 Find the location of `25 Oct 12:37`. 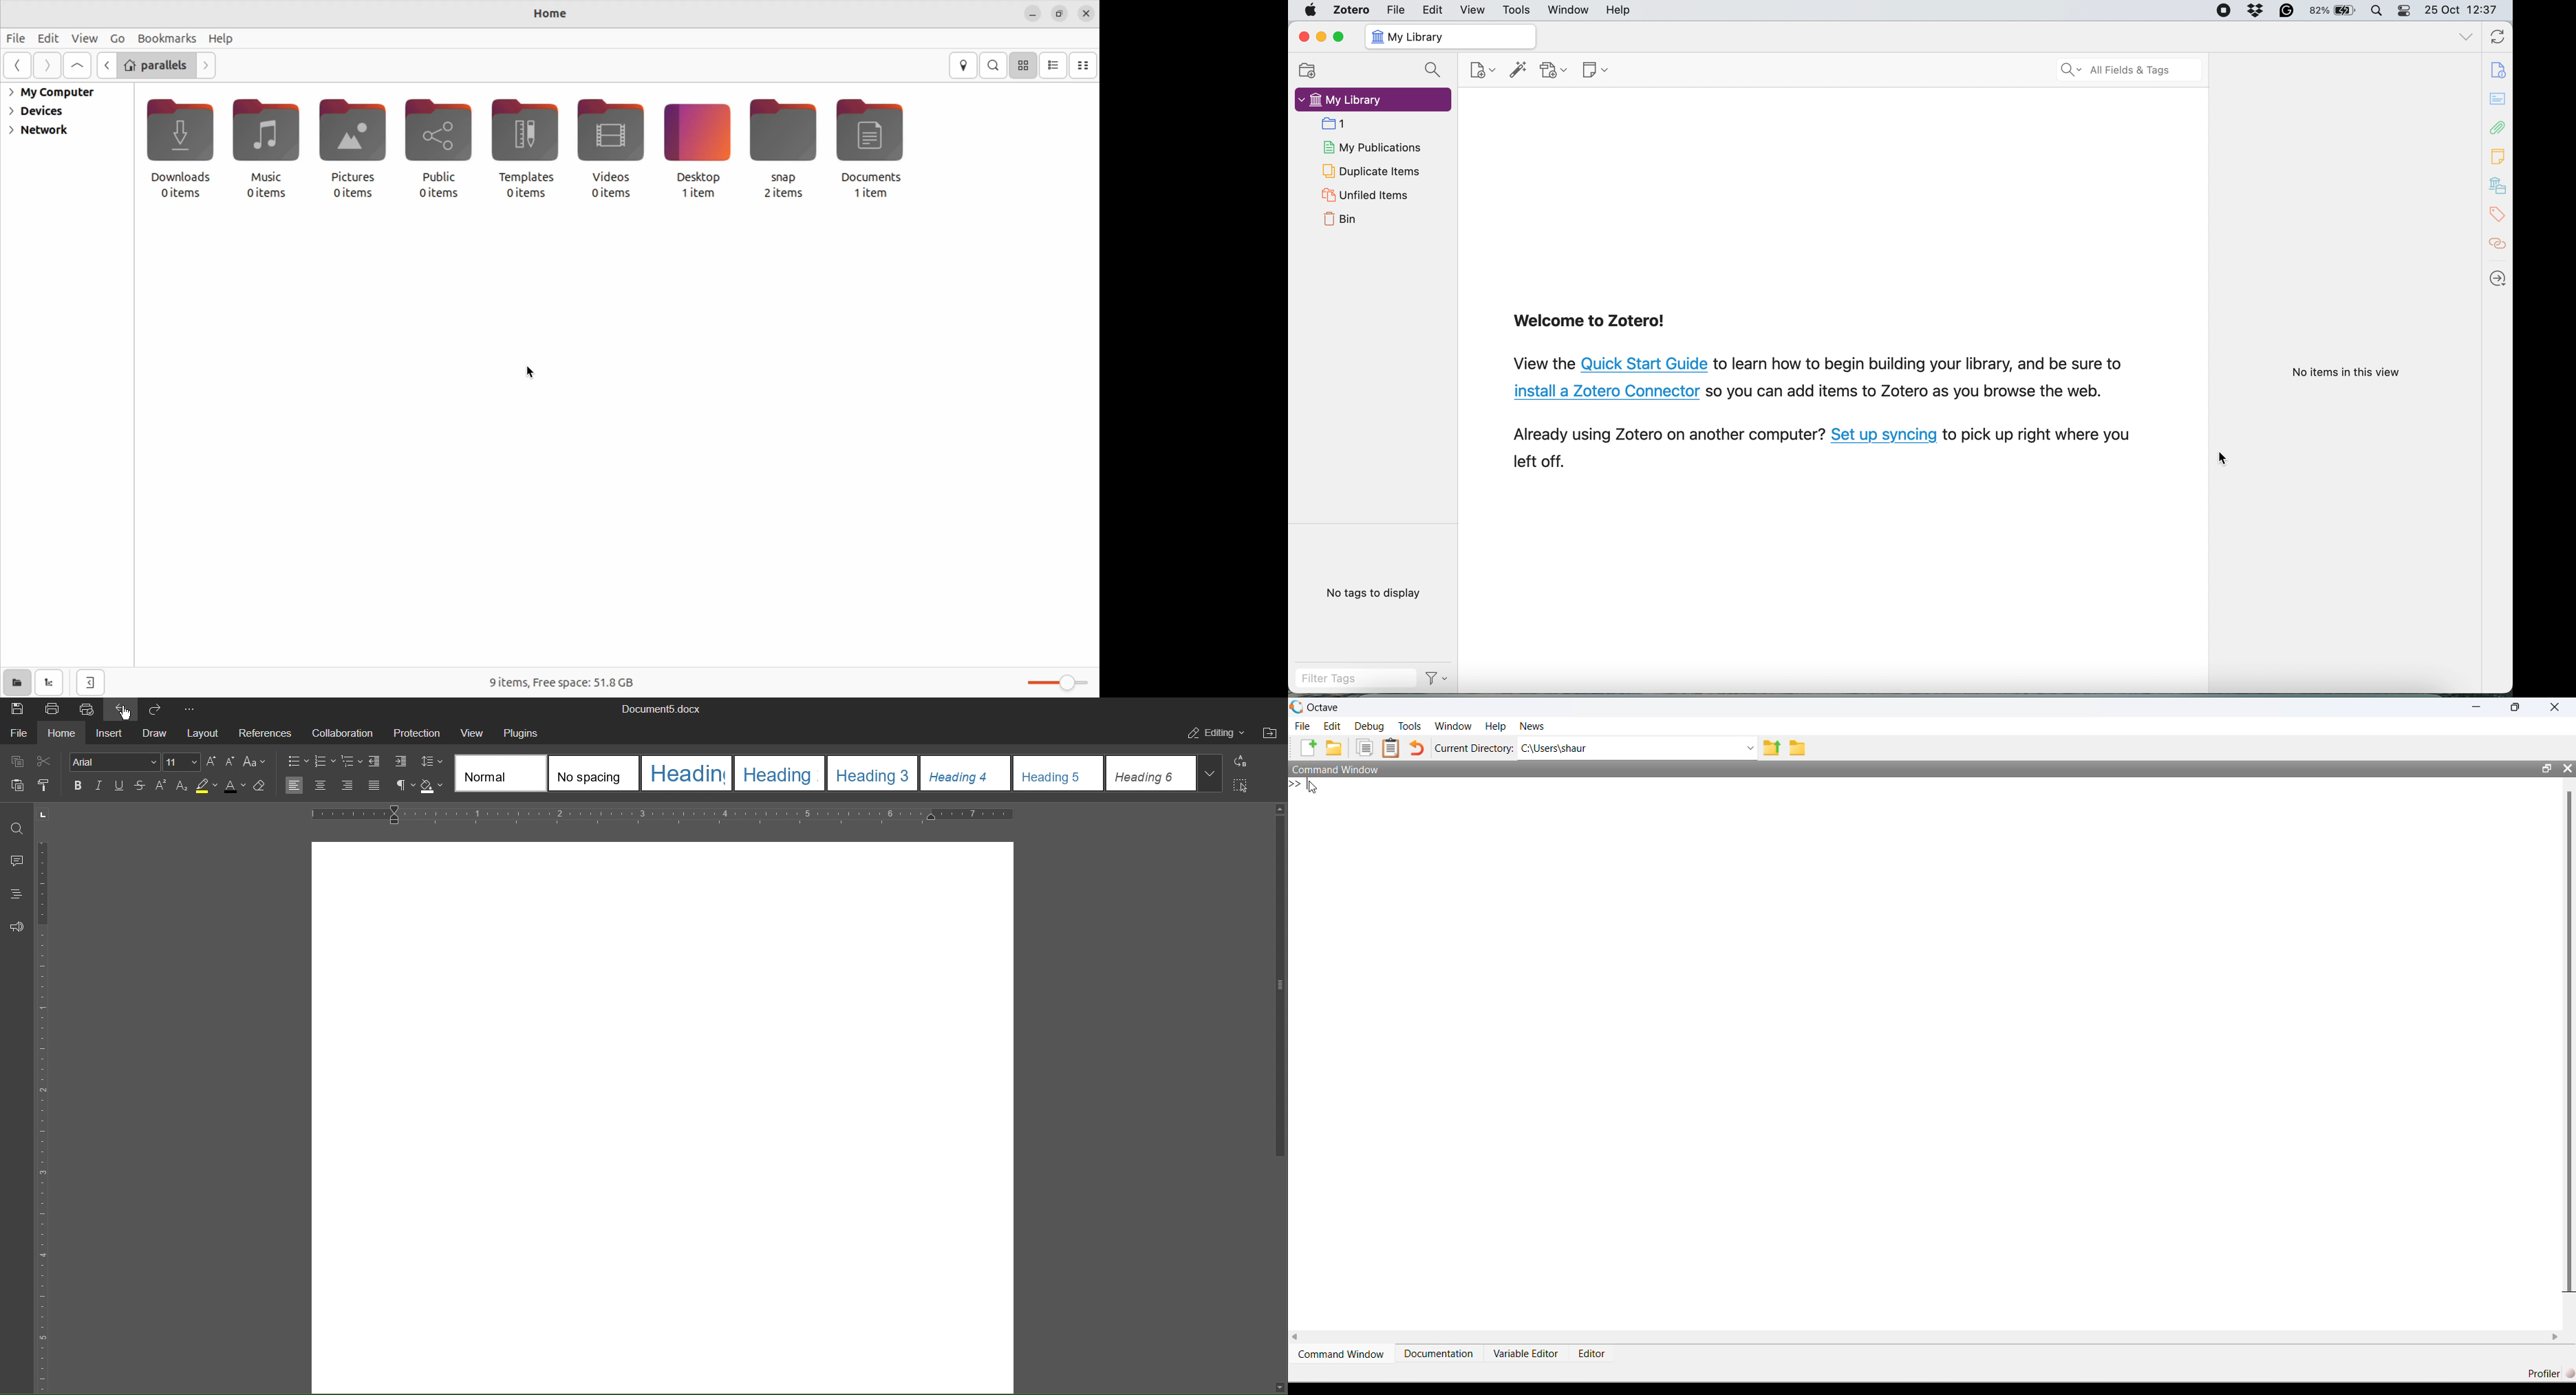

25 Oct 12:37 is located at coordinates (2464, 11).